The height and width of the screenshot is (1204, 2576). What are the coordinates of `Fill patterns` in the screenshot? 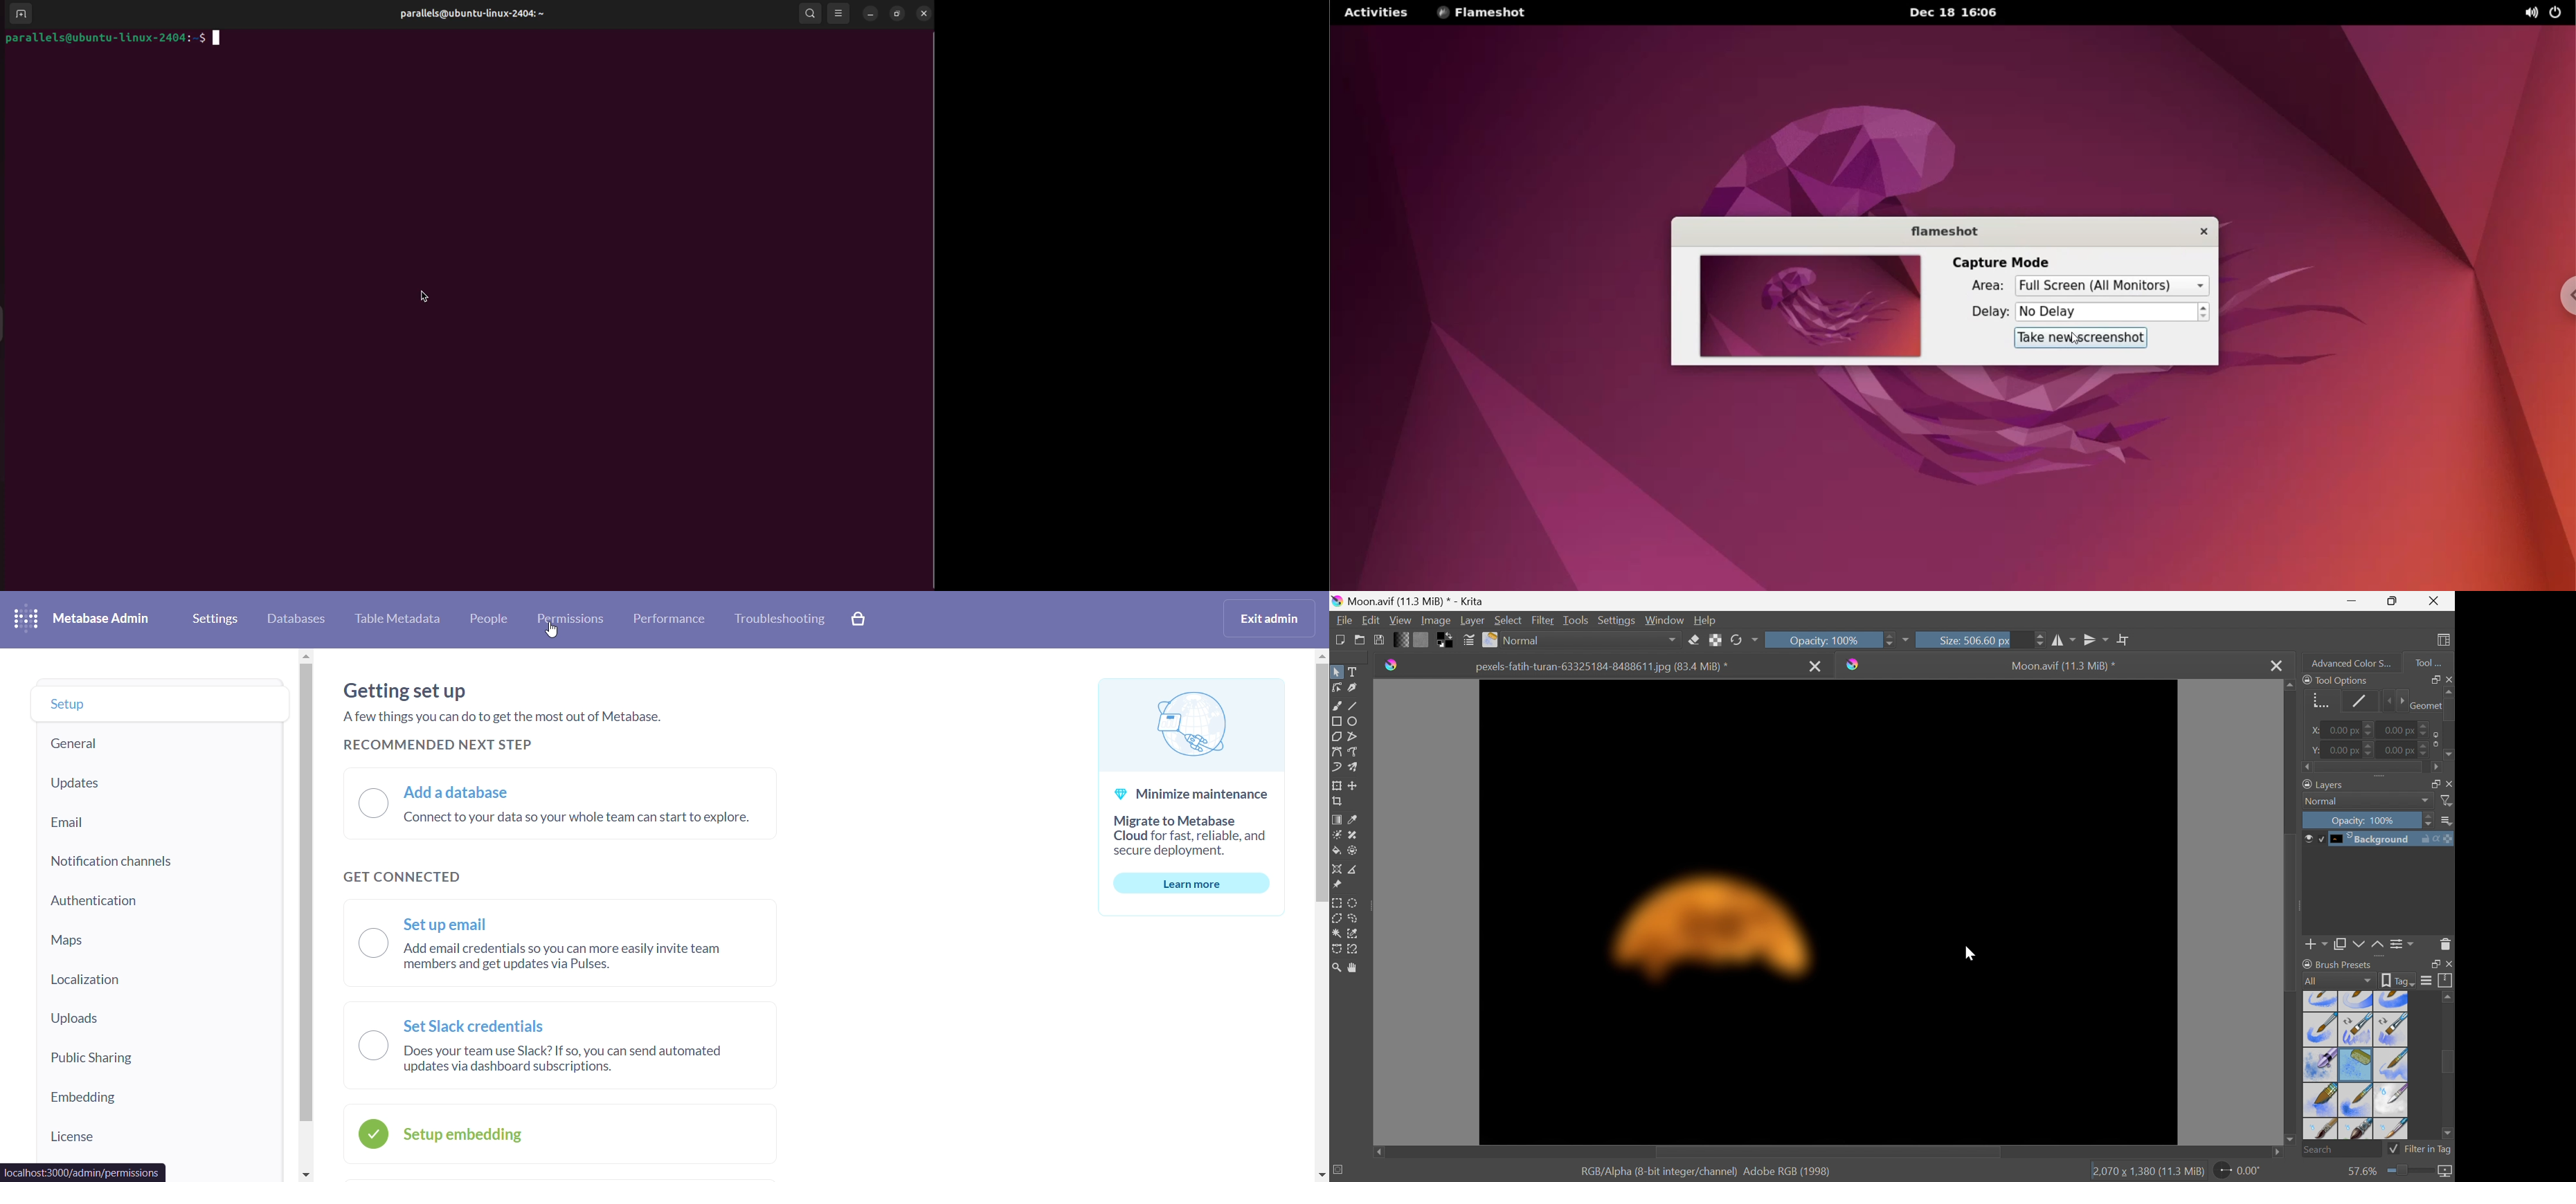 It's located at (1421, 638).